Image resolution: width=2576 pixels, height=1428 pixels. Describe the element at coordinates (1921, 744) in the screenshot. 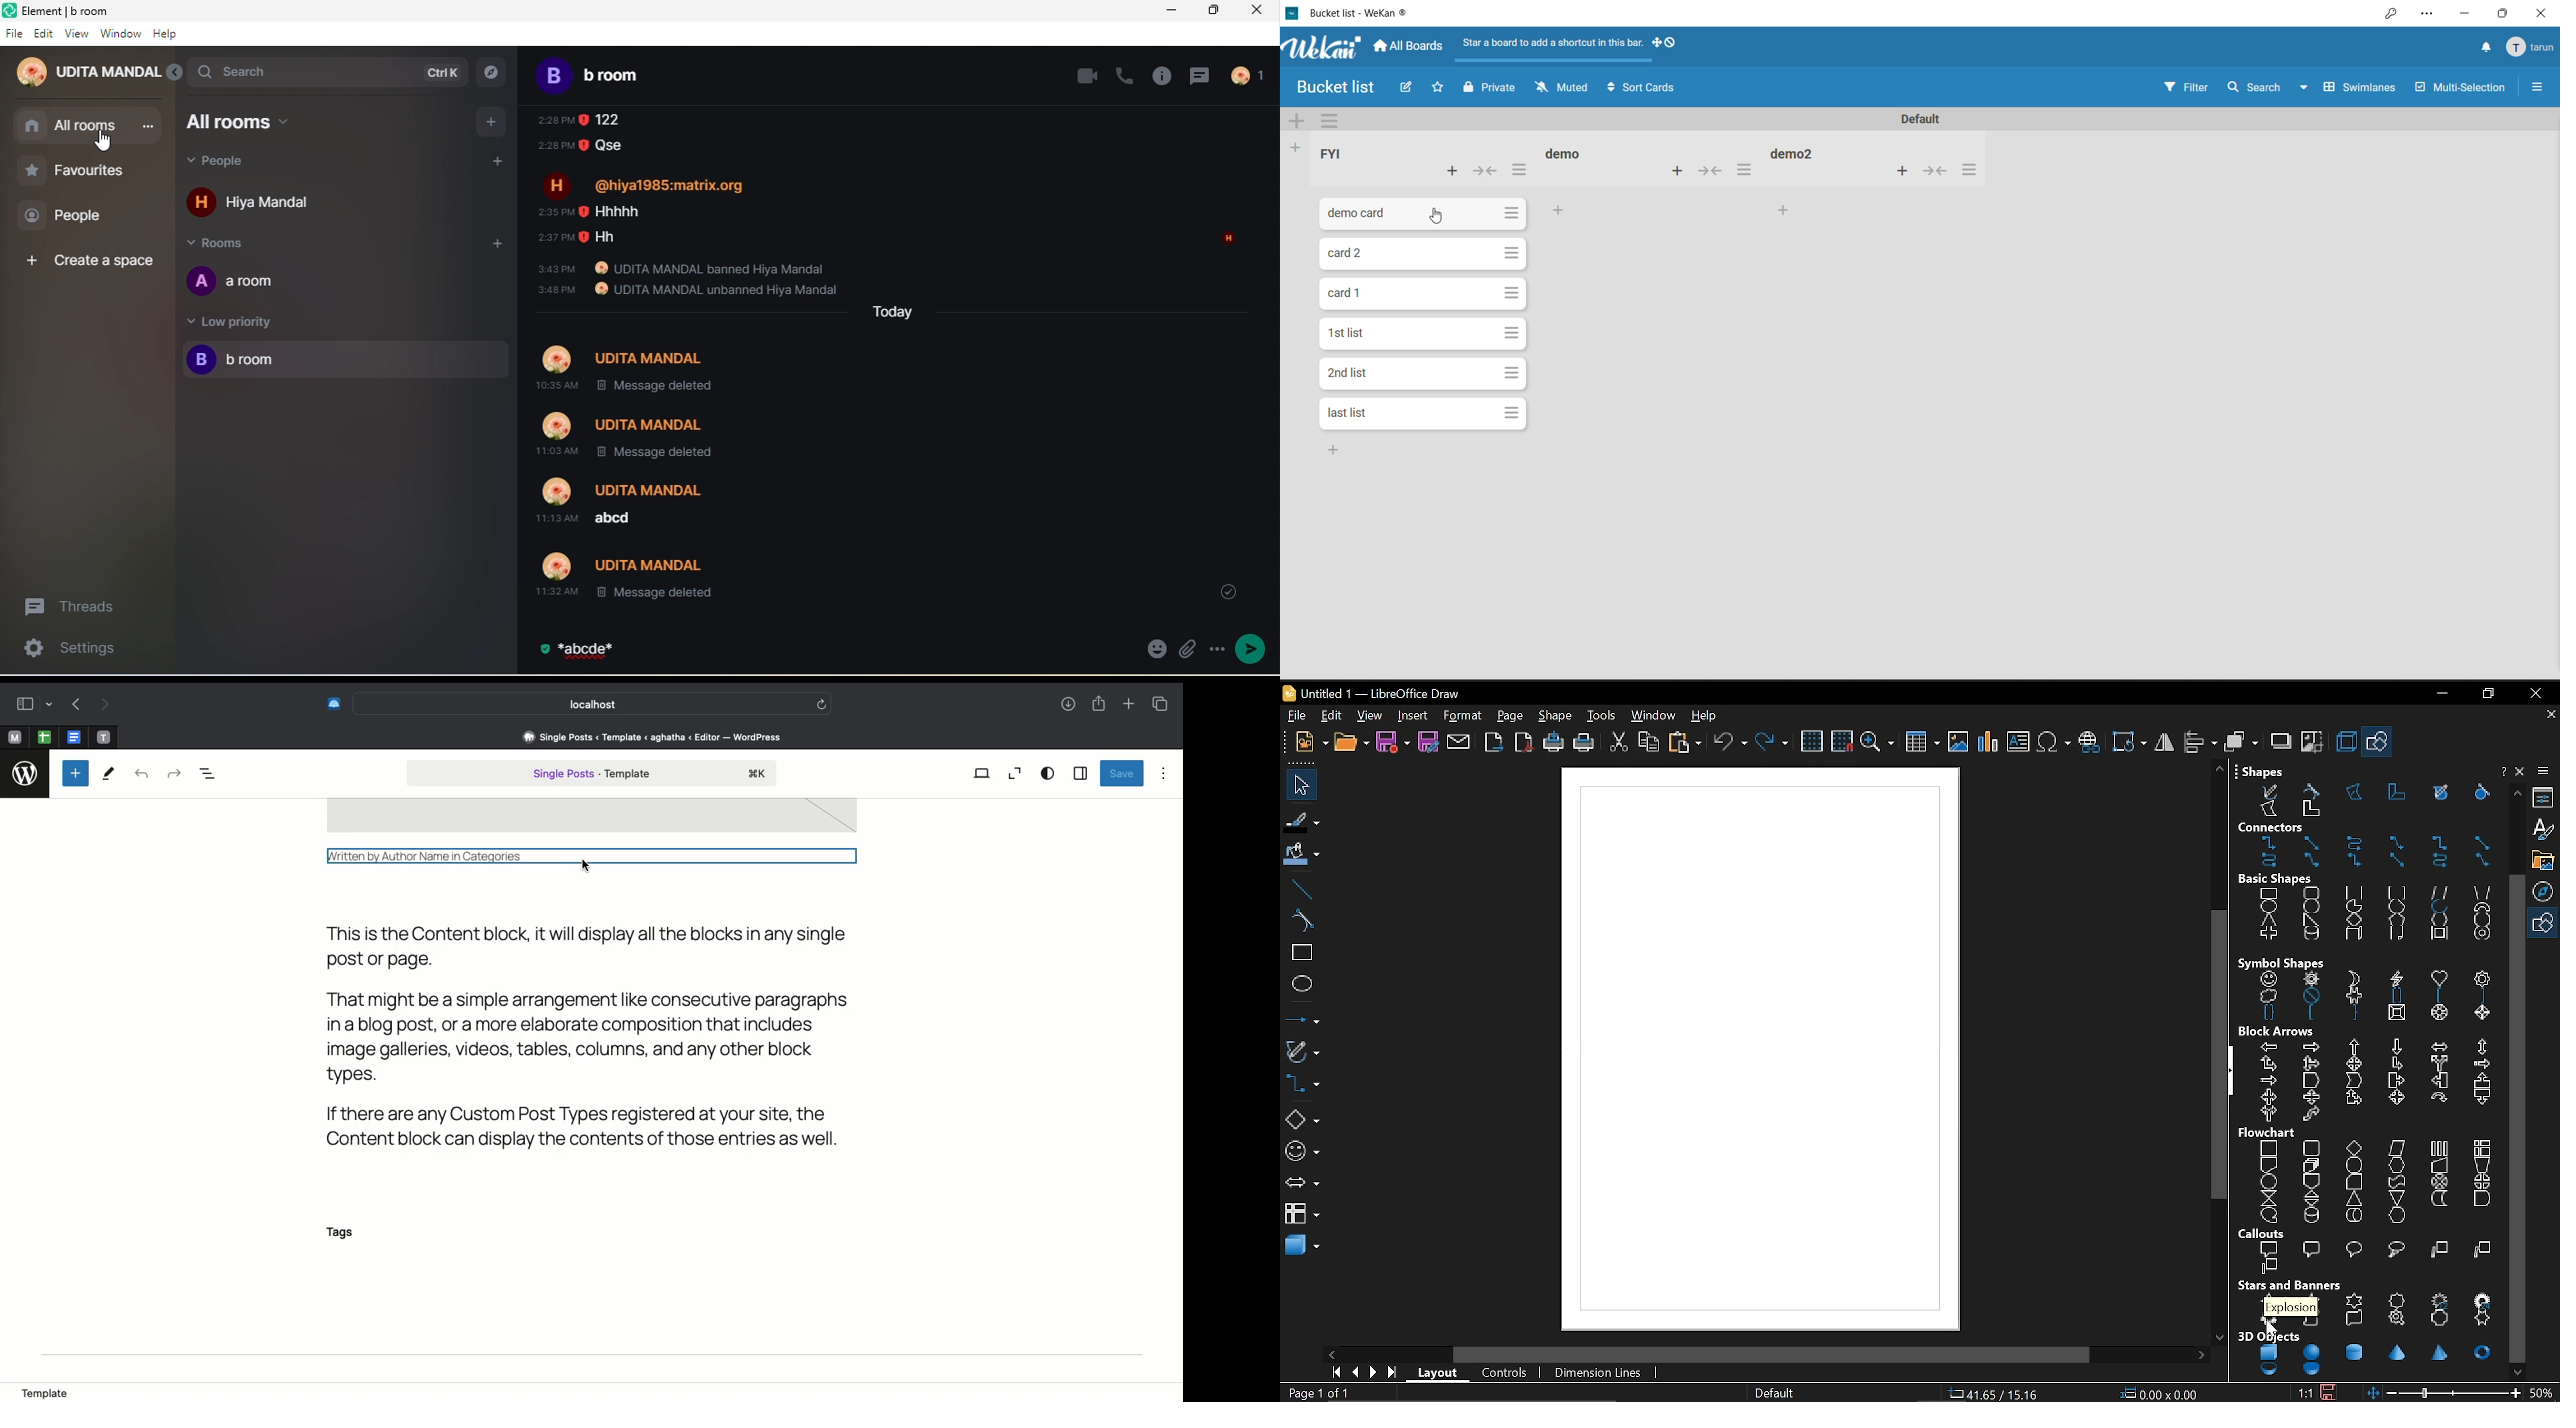

I see `Insert table` at that location.